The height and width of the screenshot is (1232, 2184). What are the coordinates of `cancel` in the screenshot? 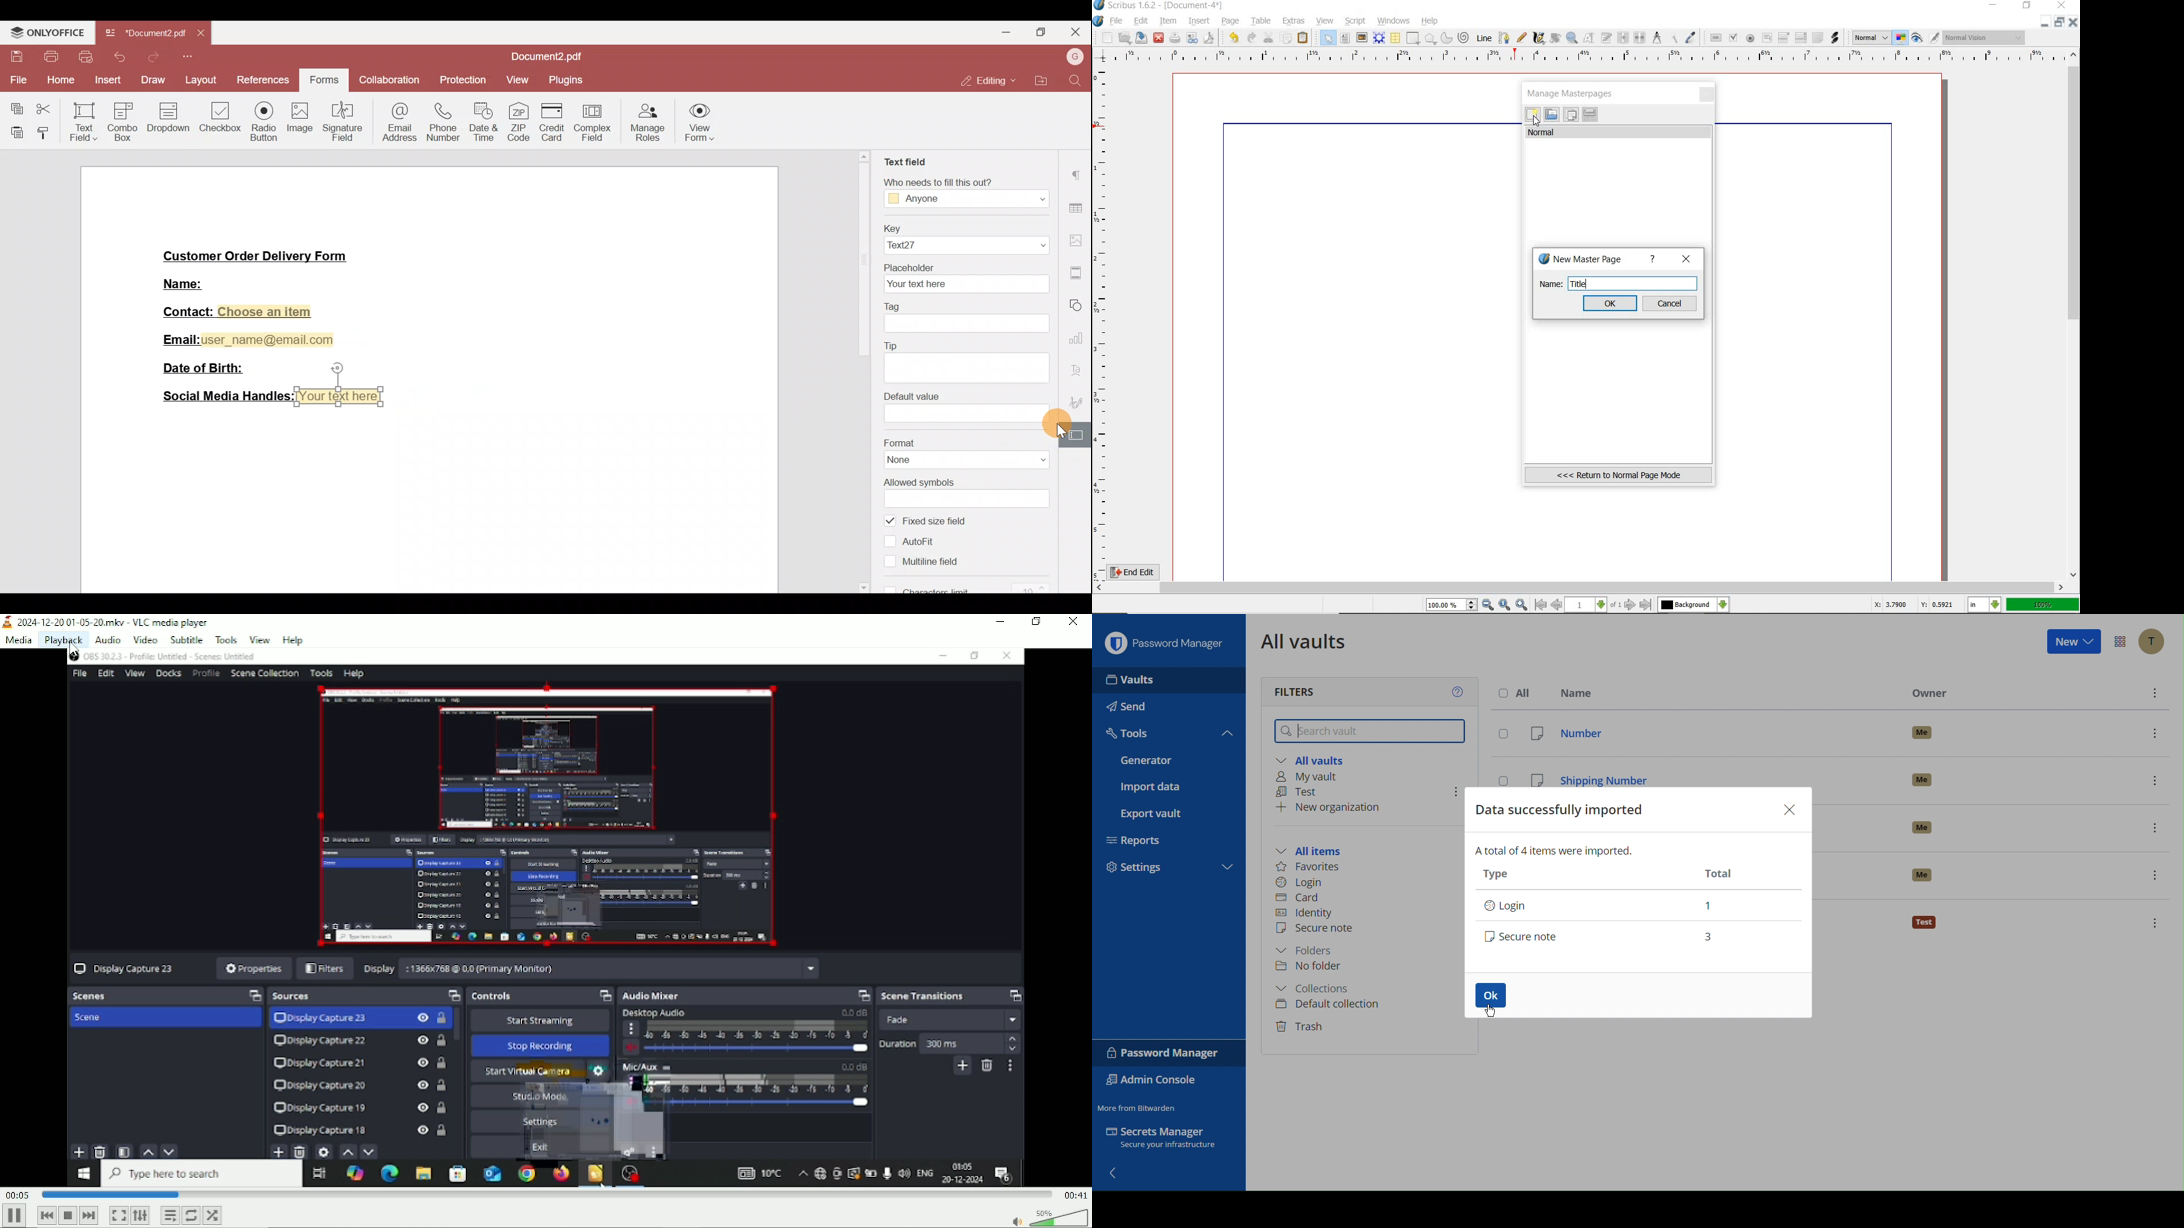 It's located at (1671, 303).